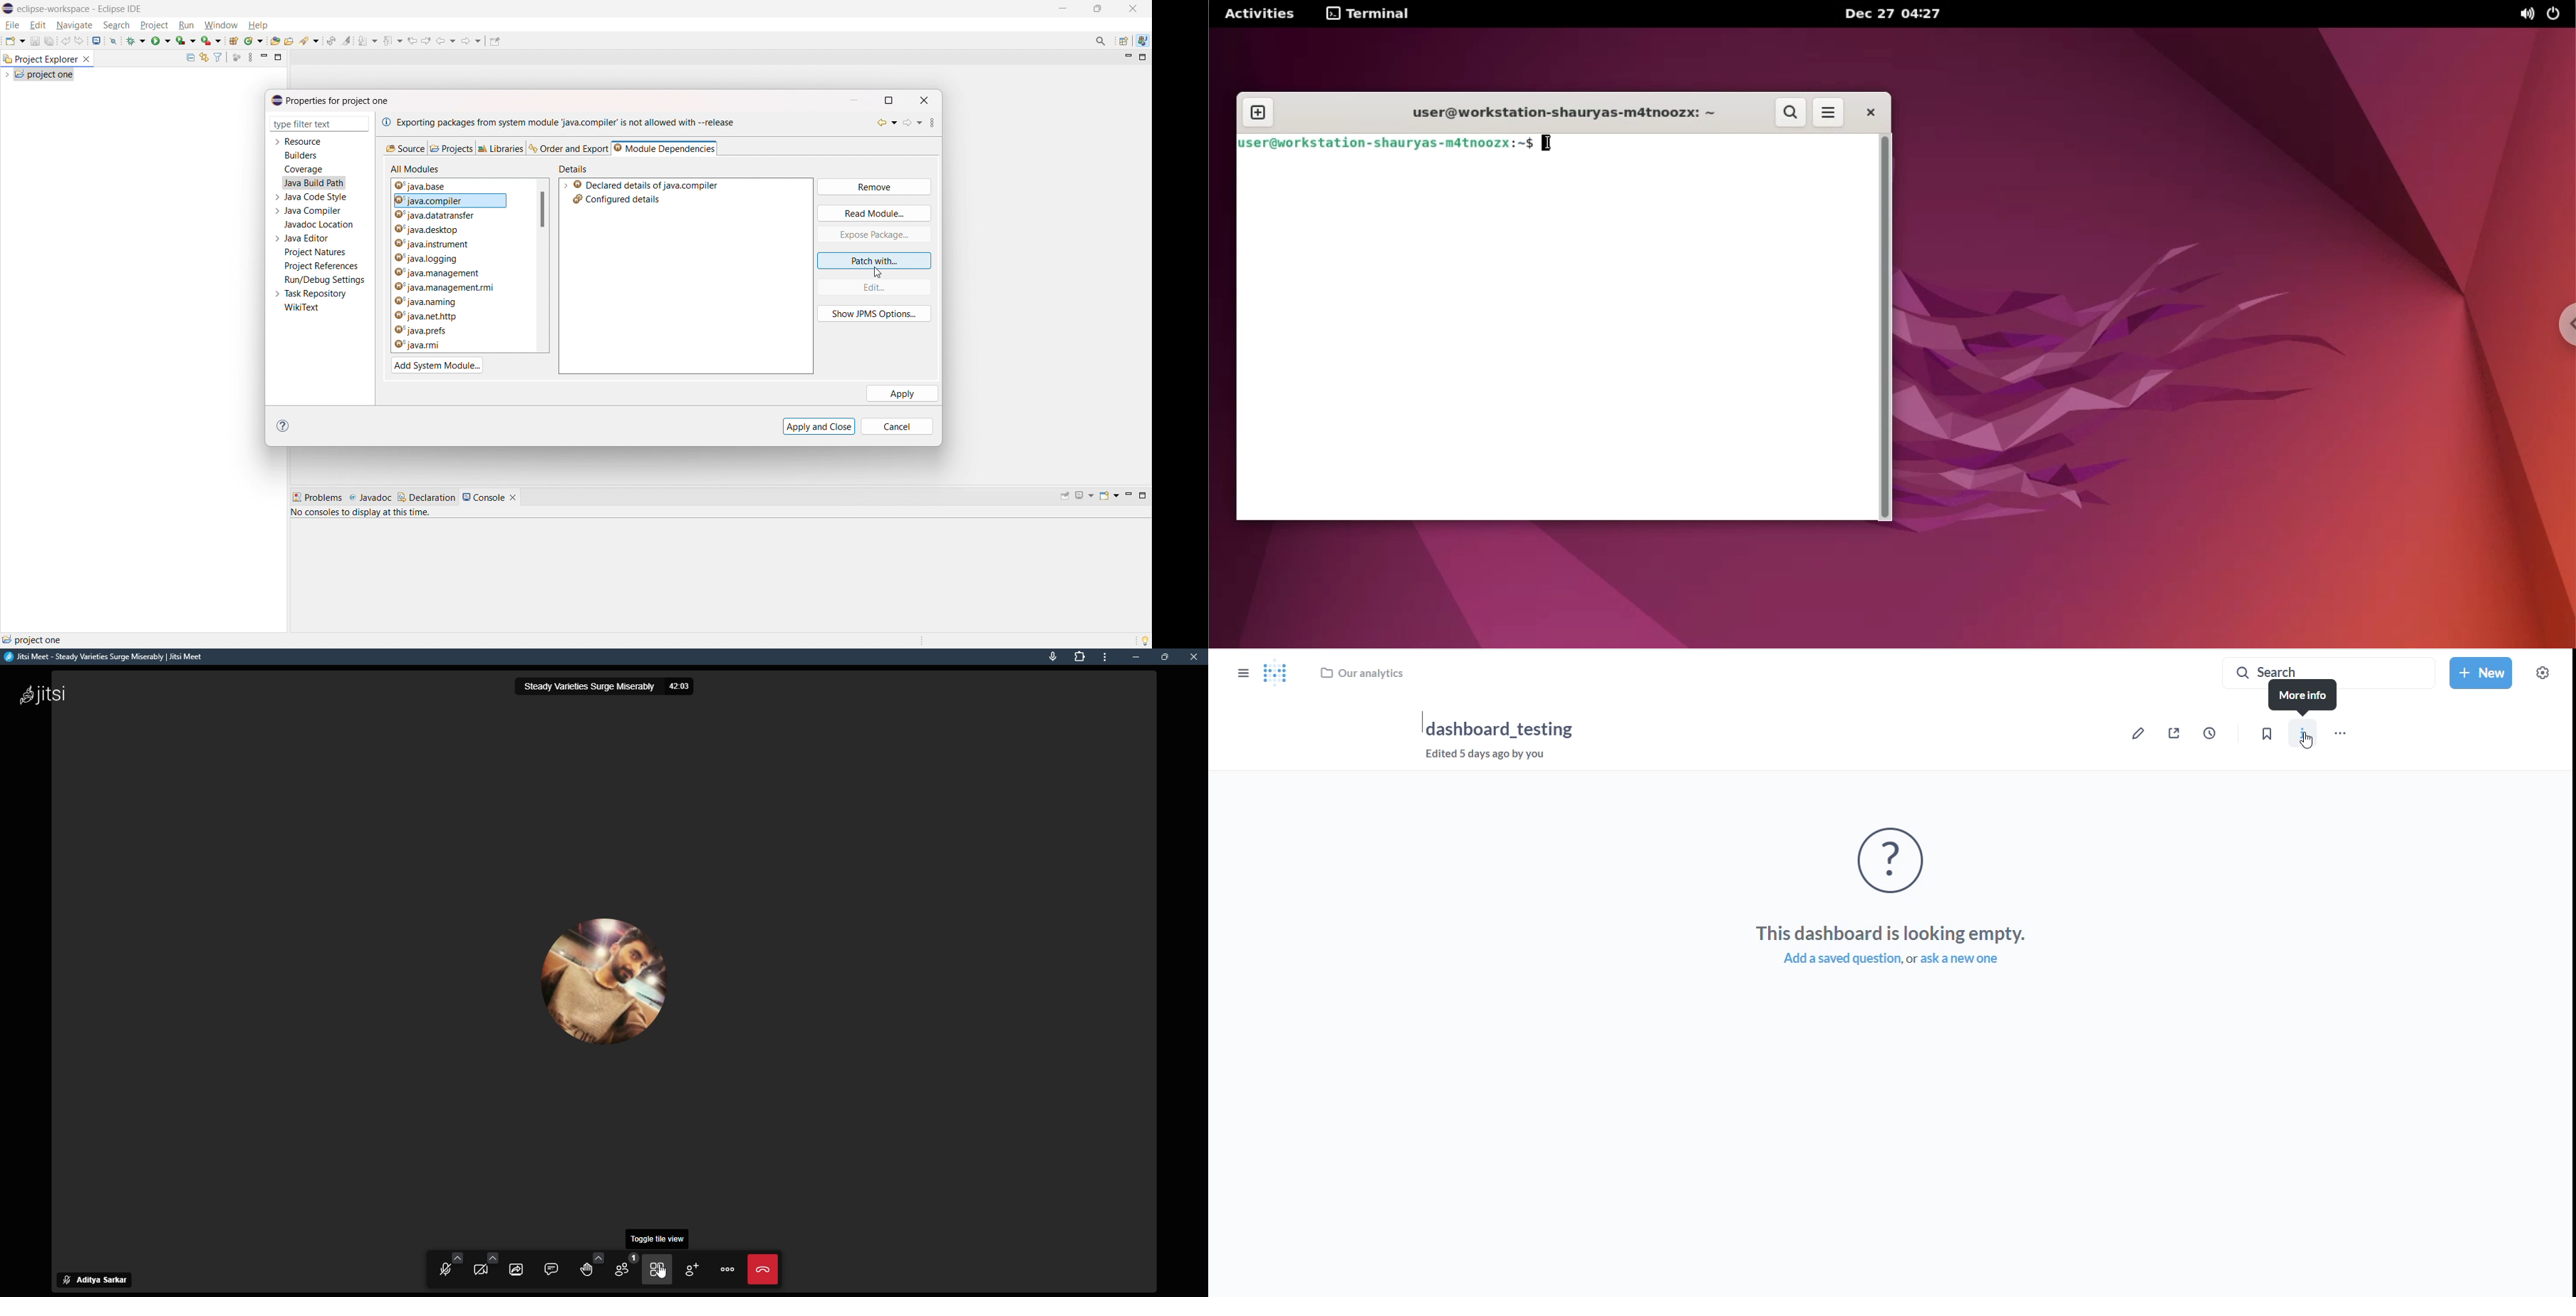  Describe the element at coordinates (1167, 657) in the screenshot. I see `maximize` at that location.